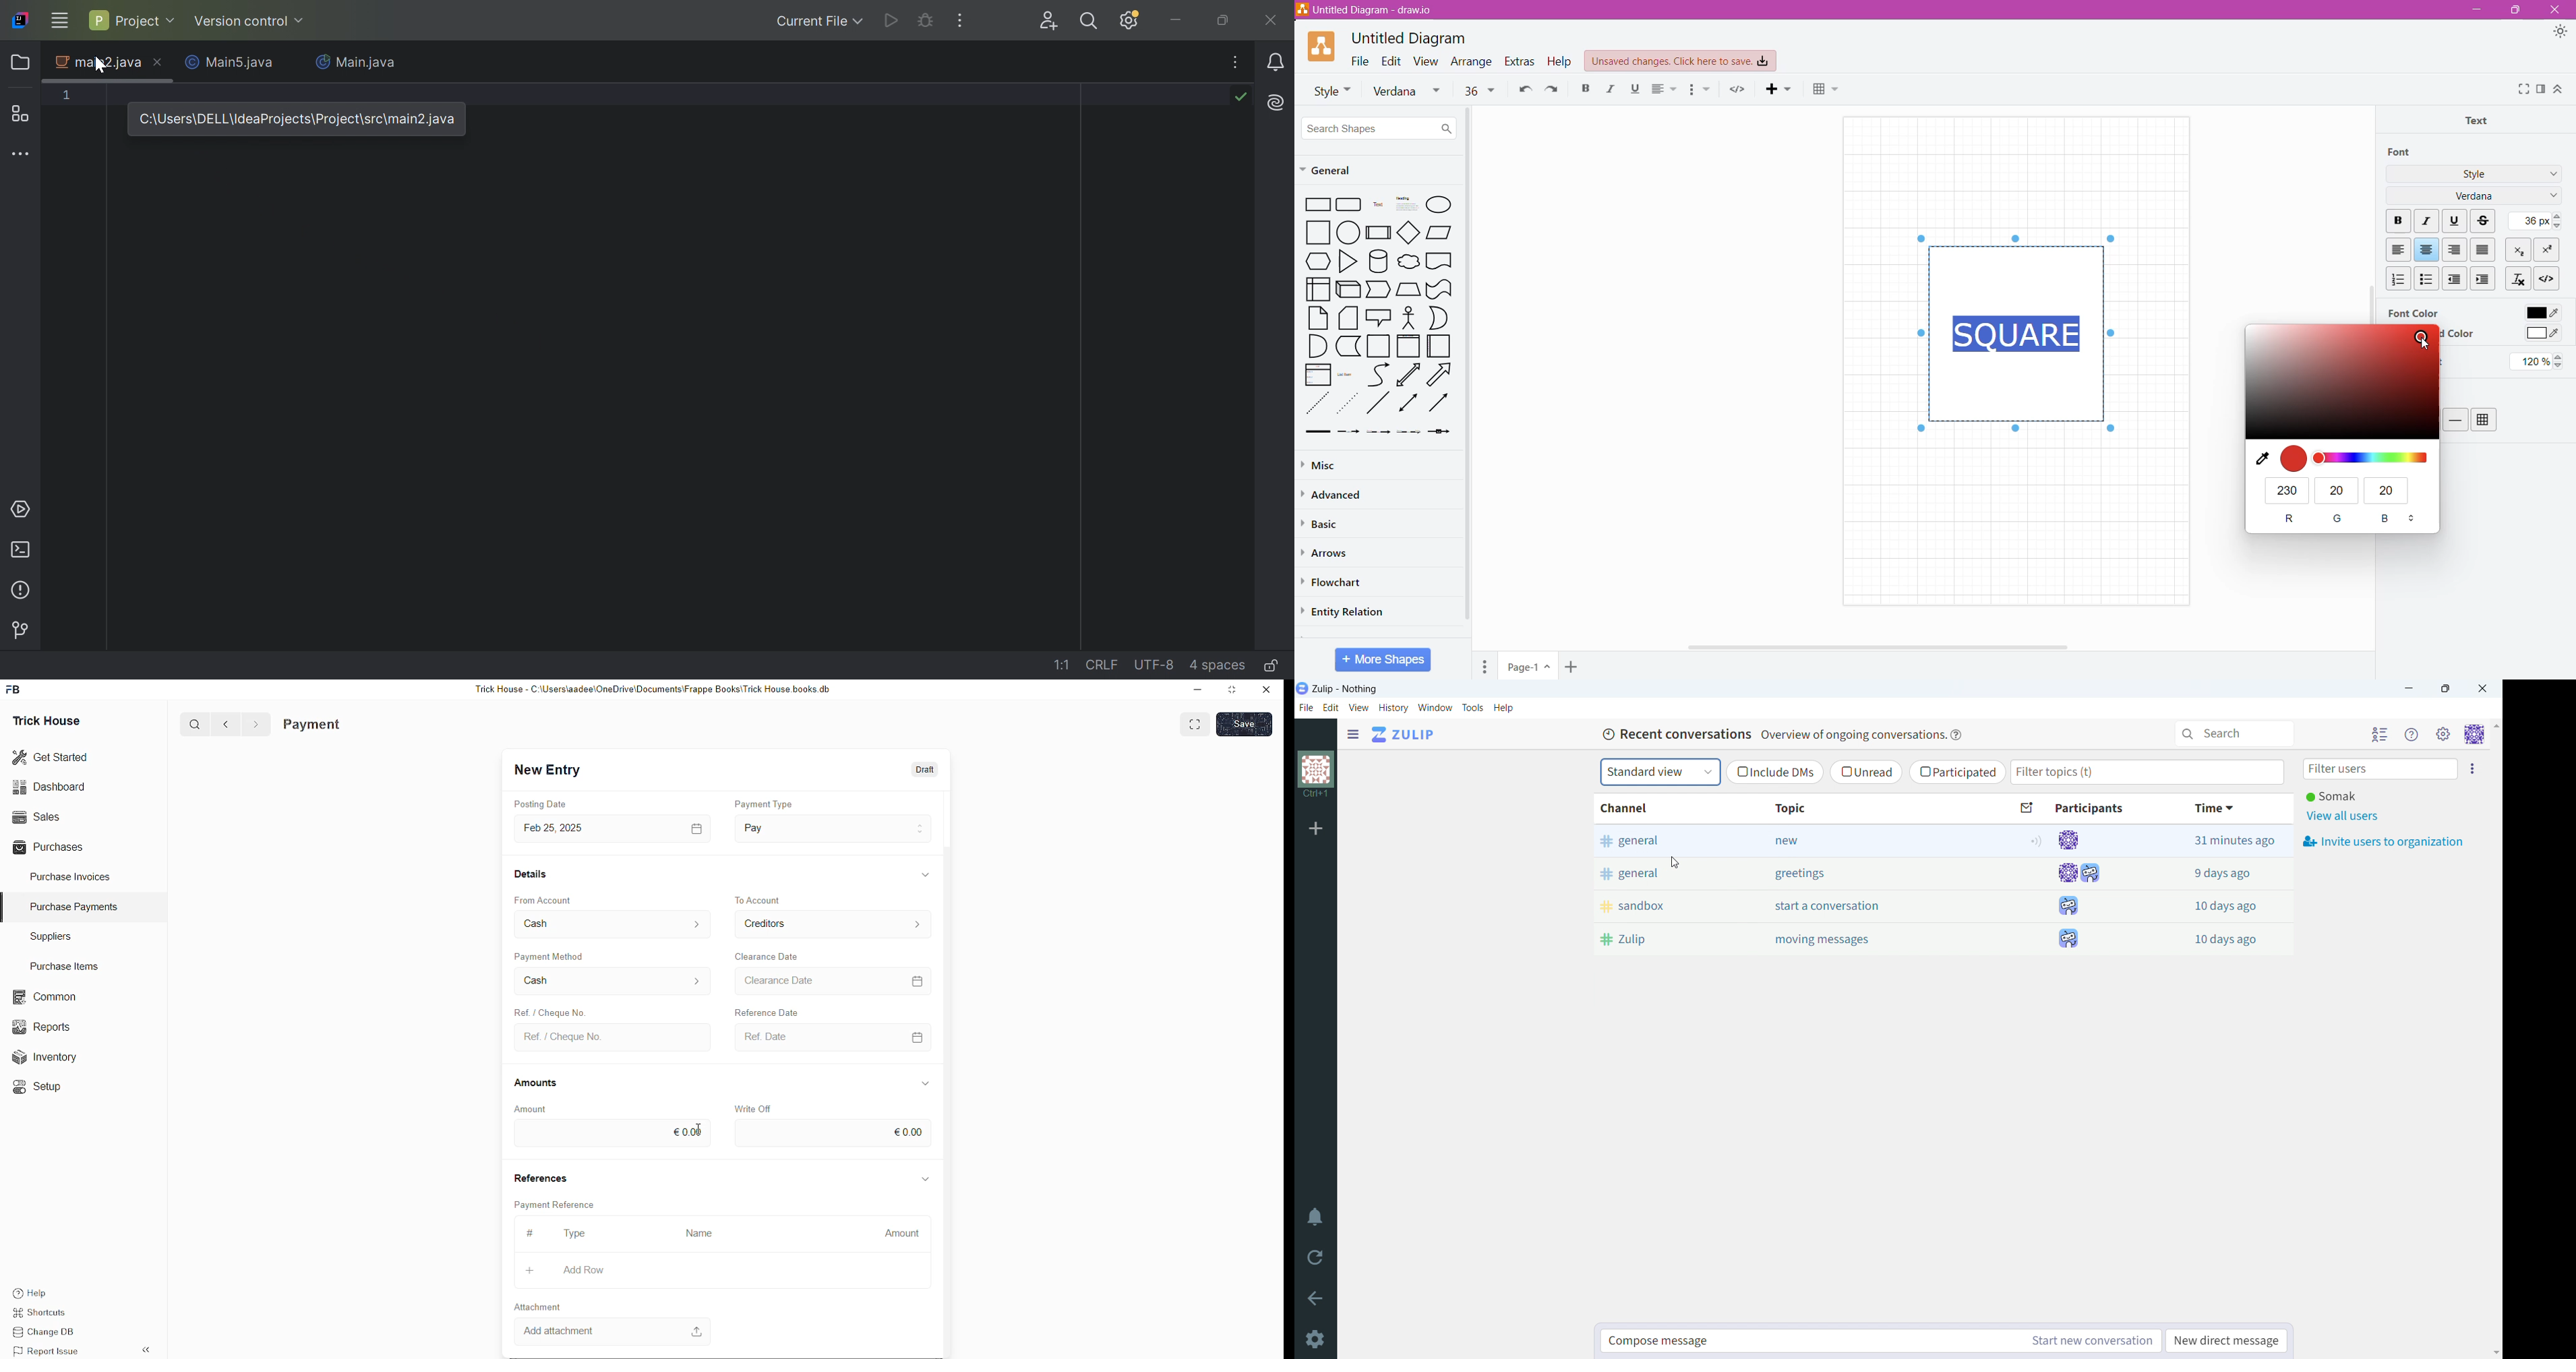  Describe the element at coordinates (544, 1010) in the screenshot. I see `Ref. / Cheque No.` at that location.